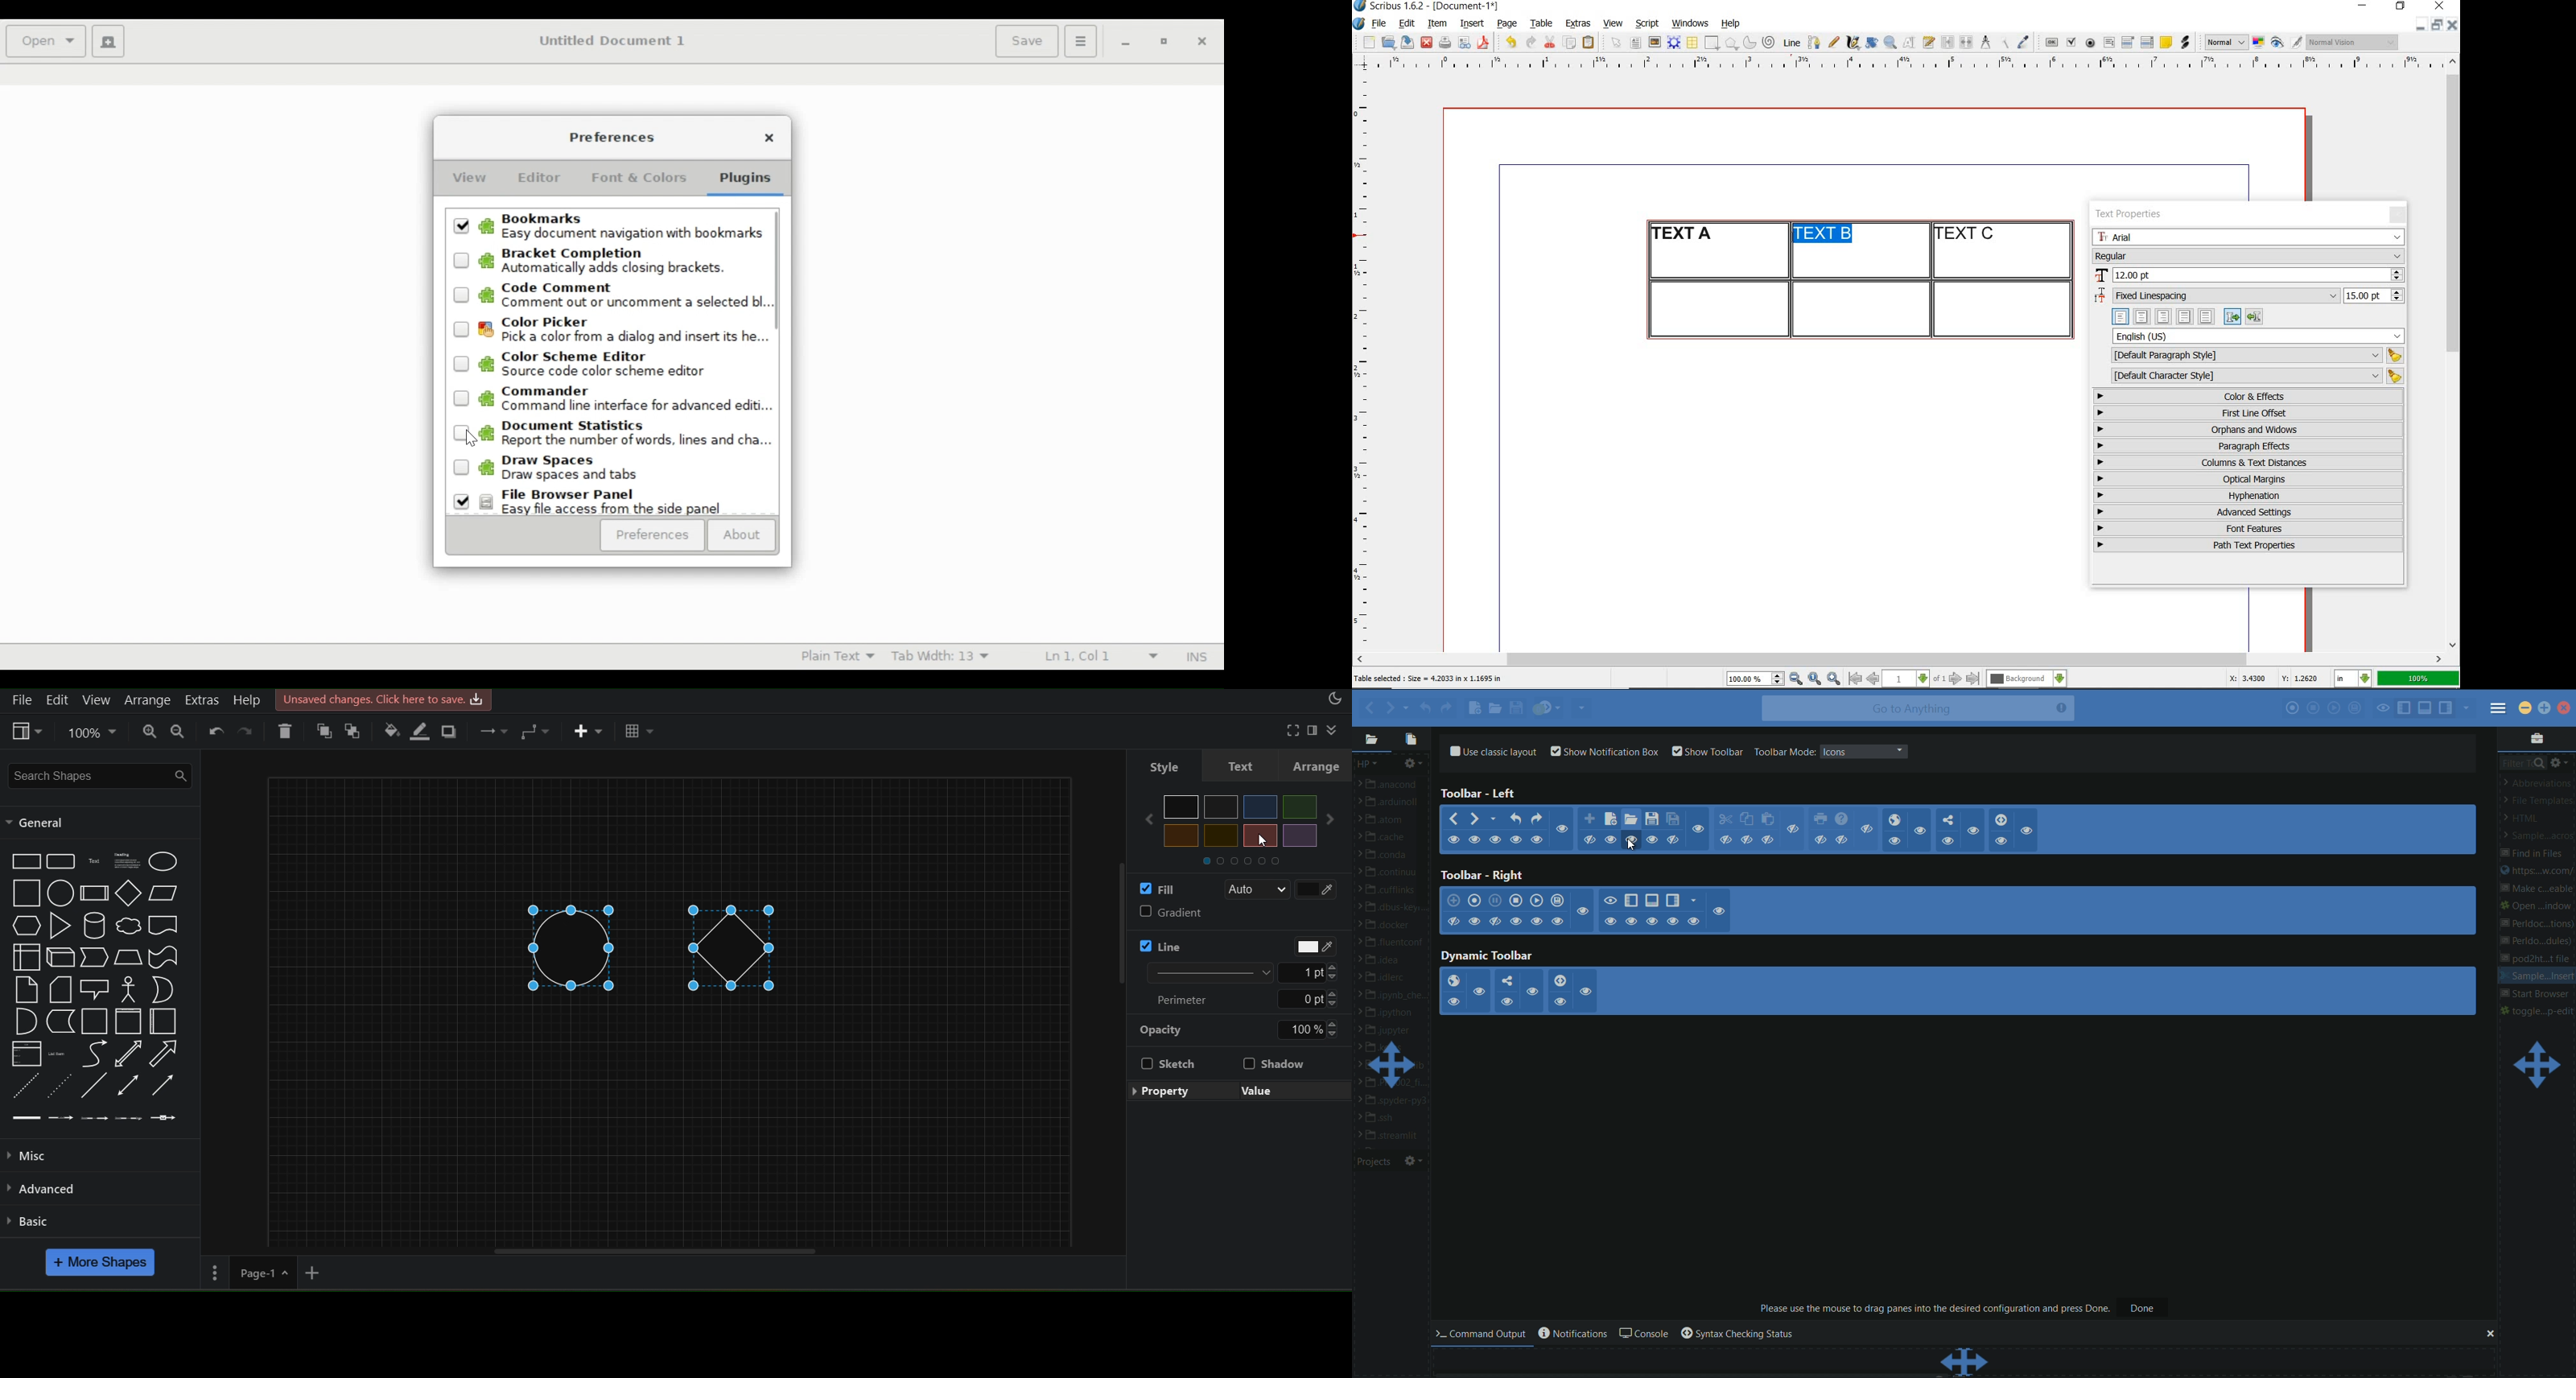 The height and width of the screenshot is (1400, 2576). I want to click on redo, so click(1529, 41).